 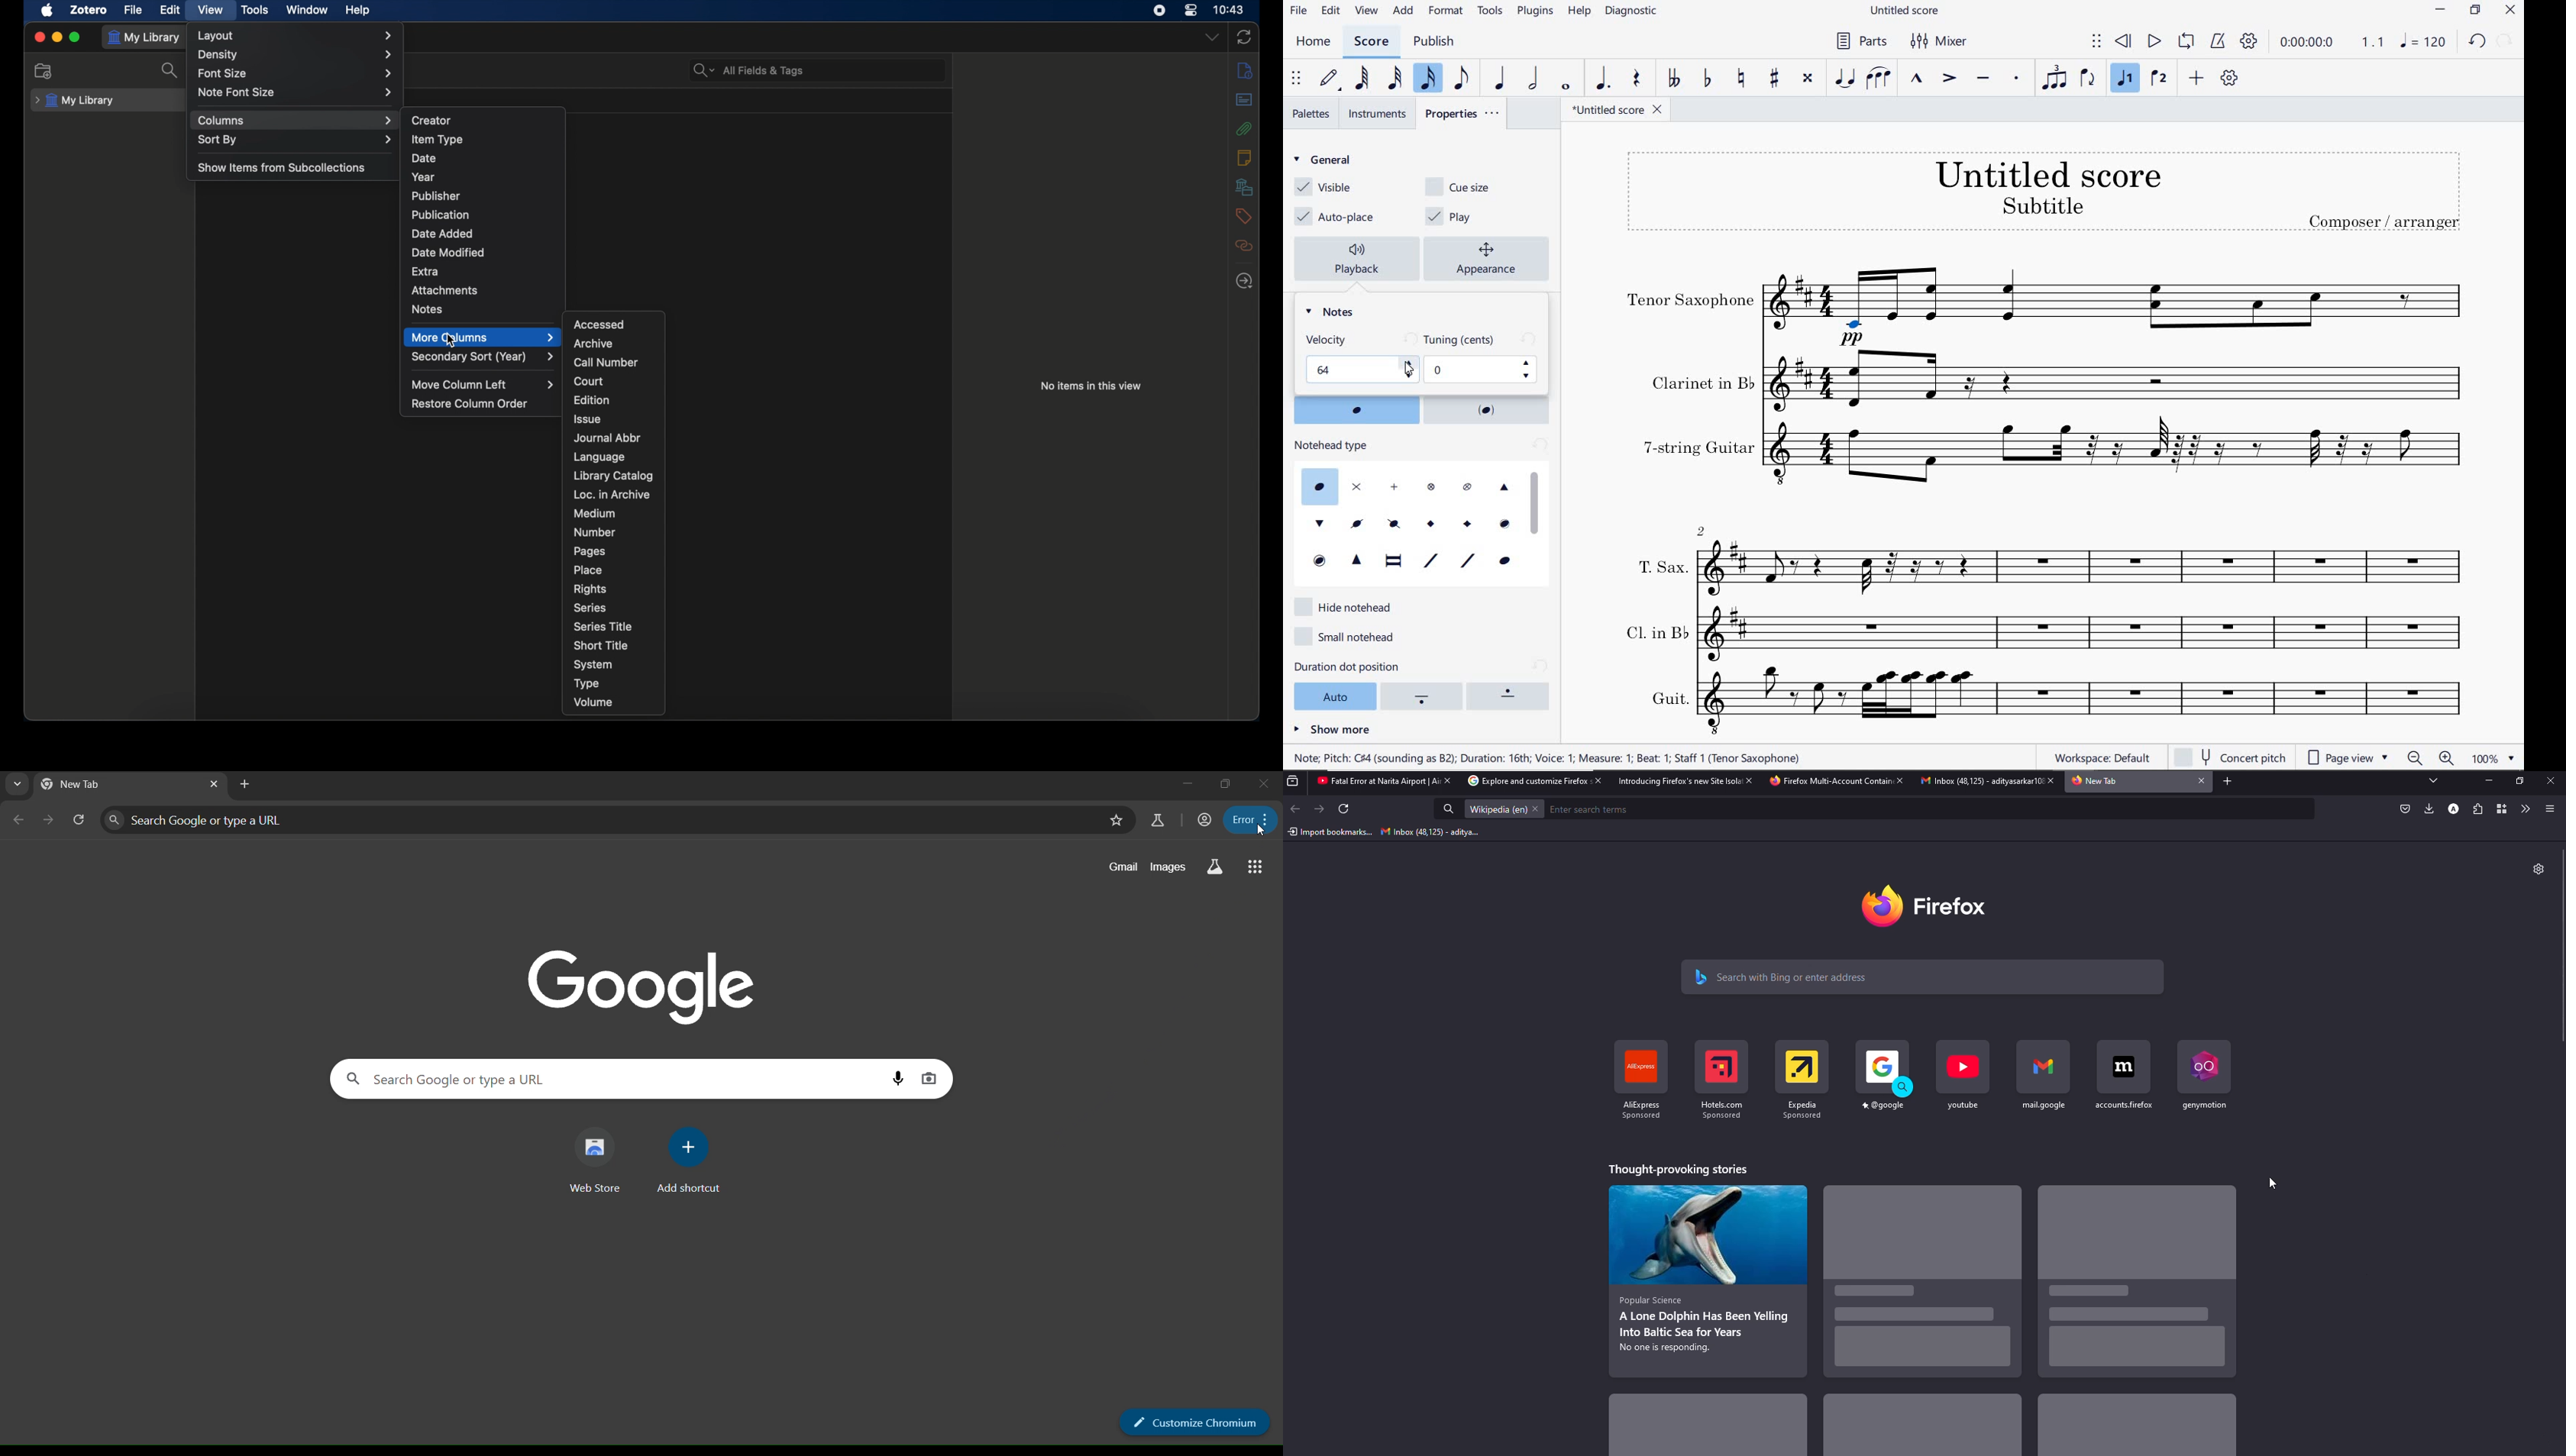 I want to click on MARCATO, so click(x=1917, y=80).